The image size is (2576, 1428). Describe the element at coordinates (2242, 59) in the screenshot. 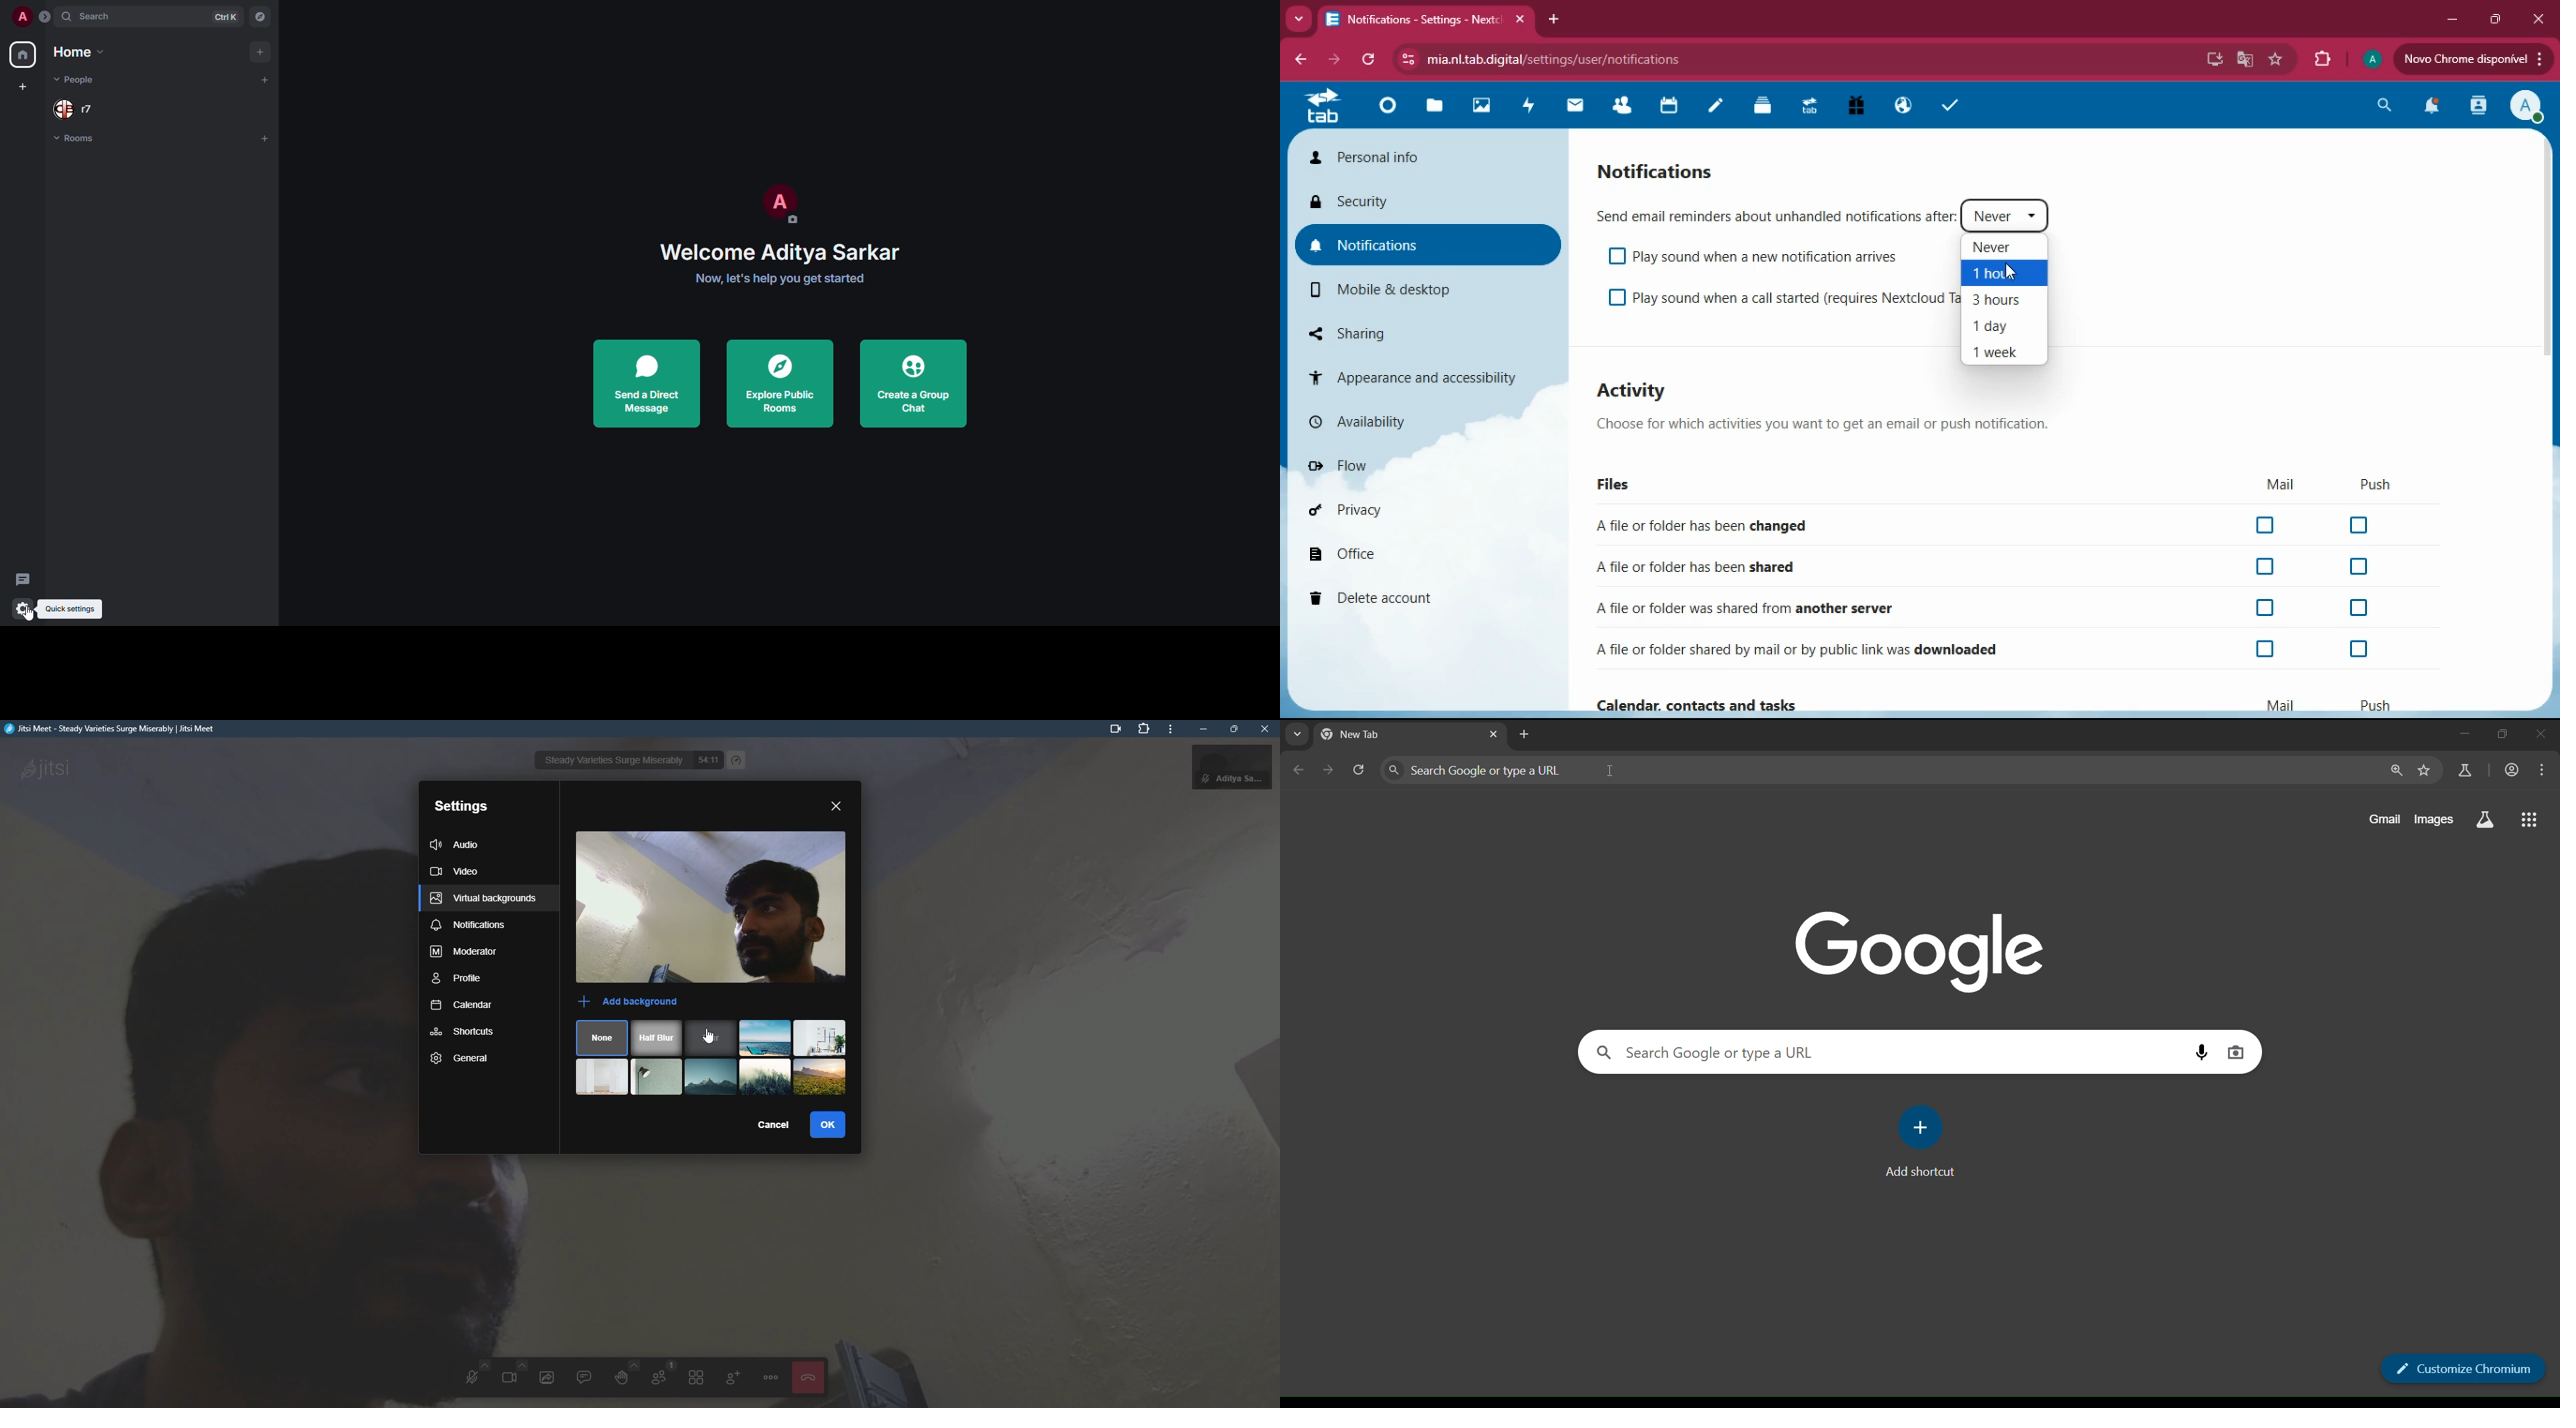

I see `google translate` at that location.